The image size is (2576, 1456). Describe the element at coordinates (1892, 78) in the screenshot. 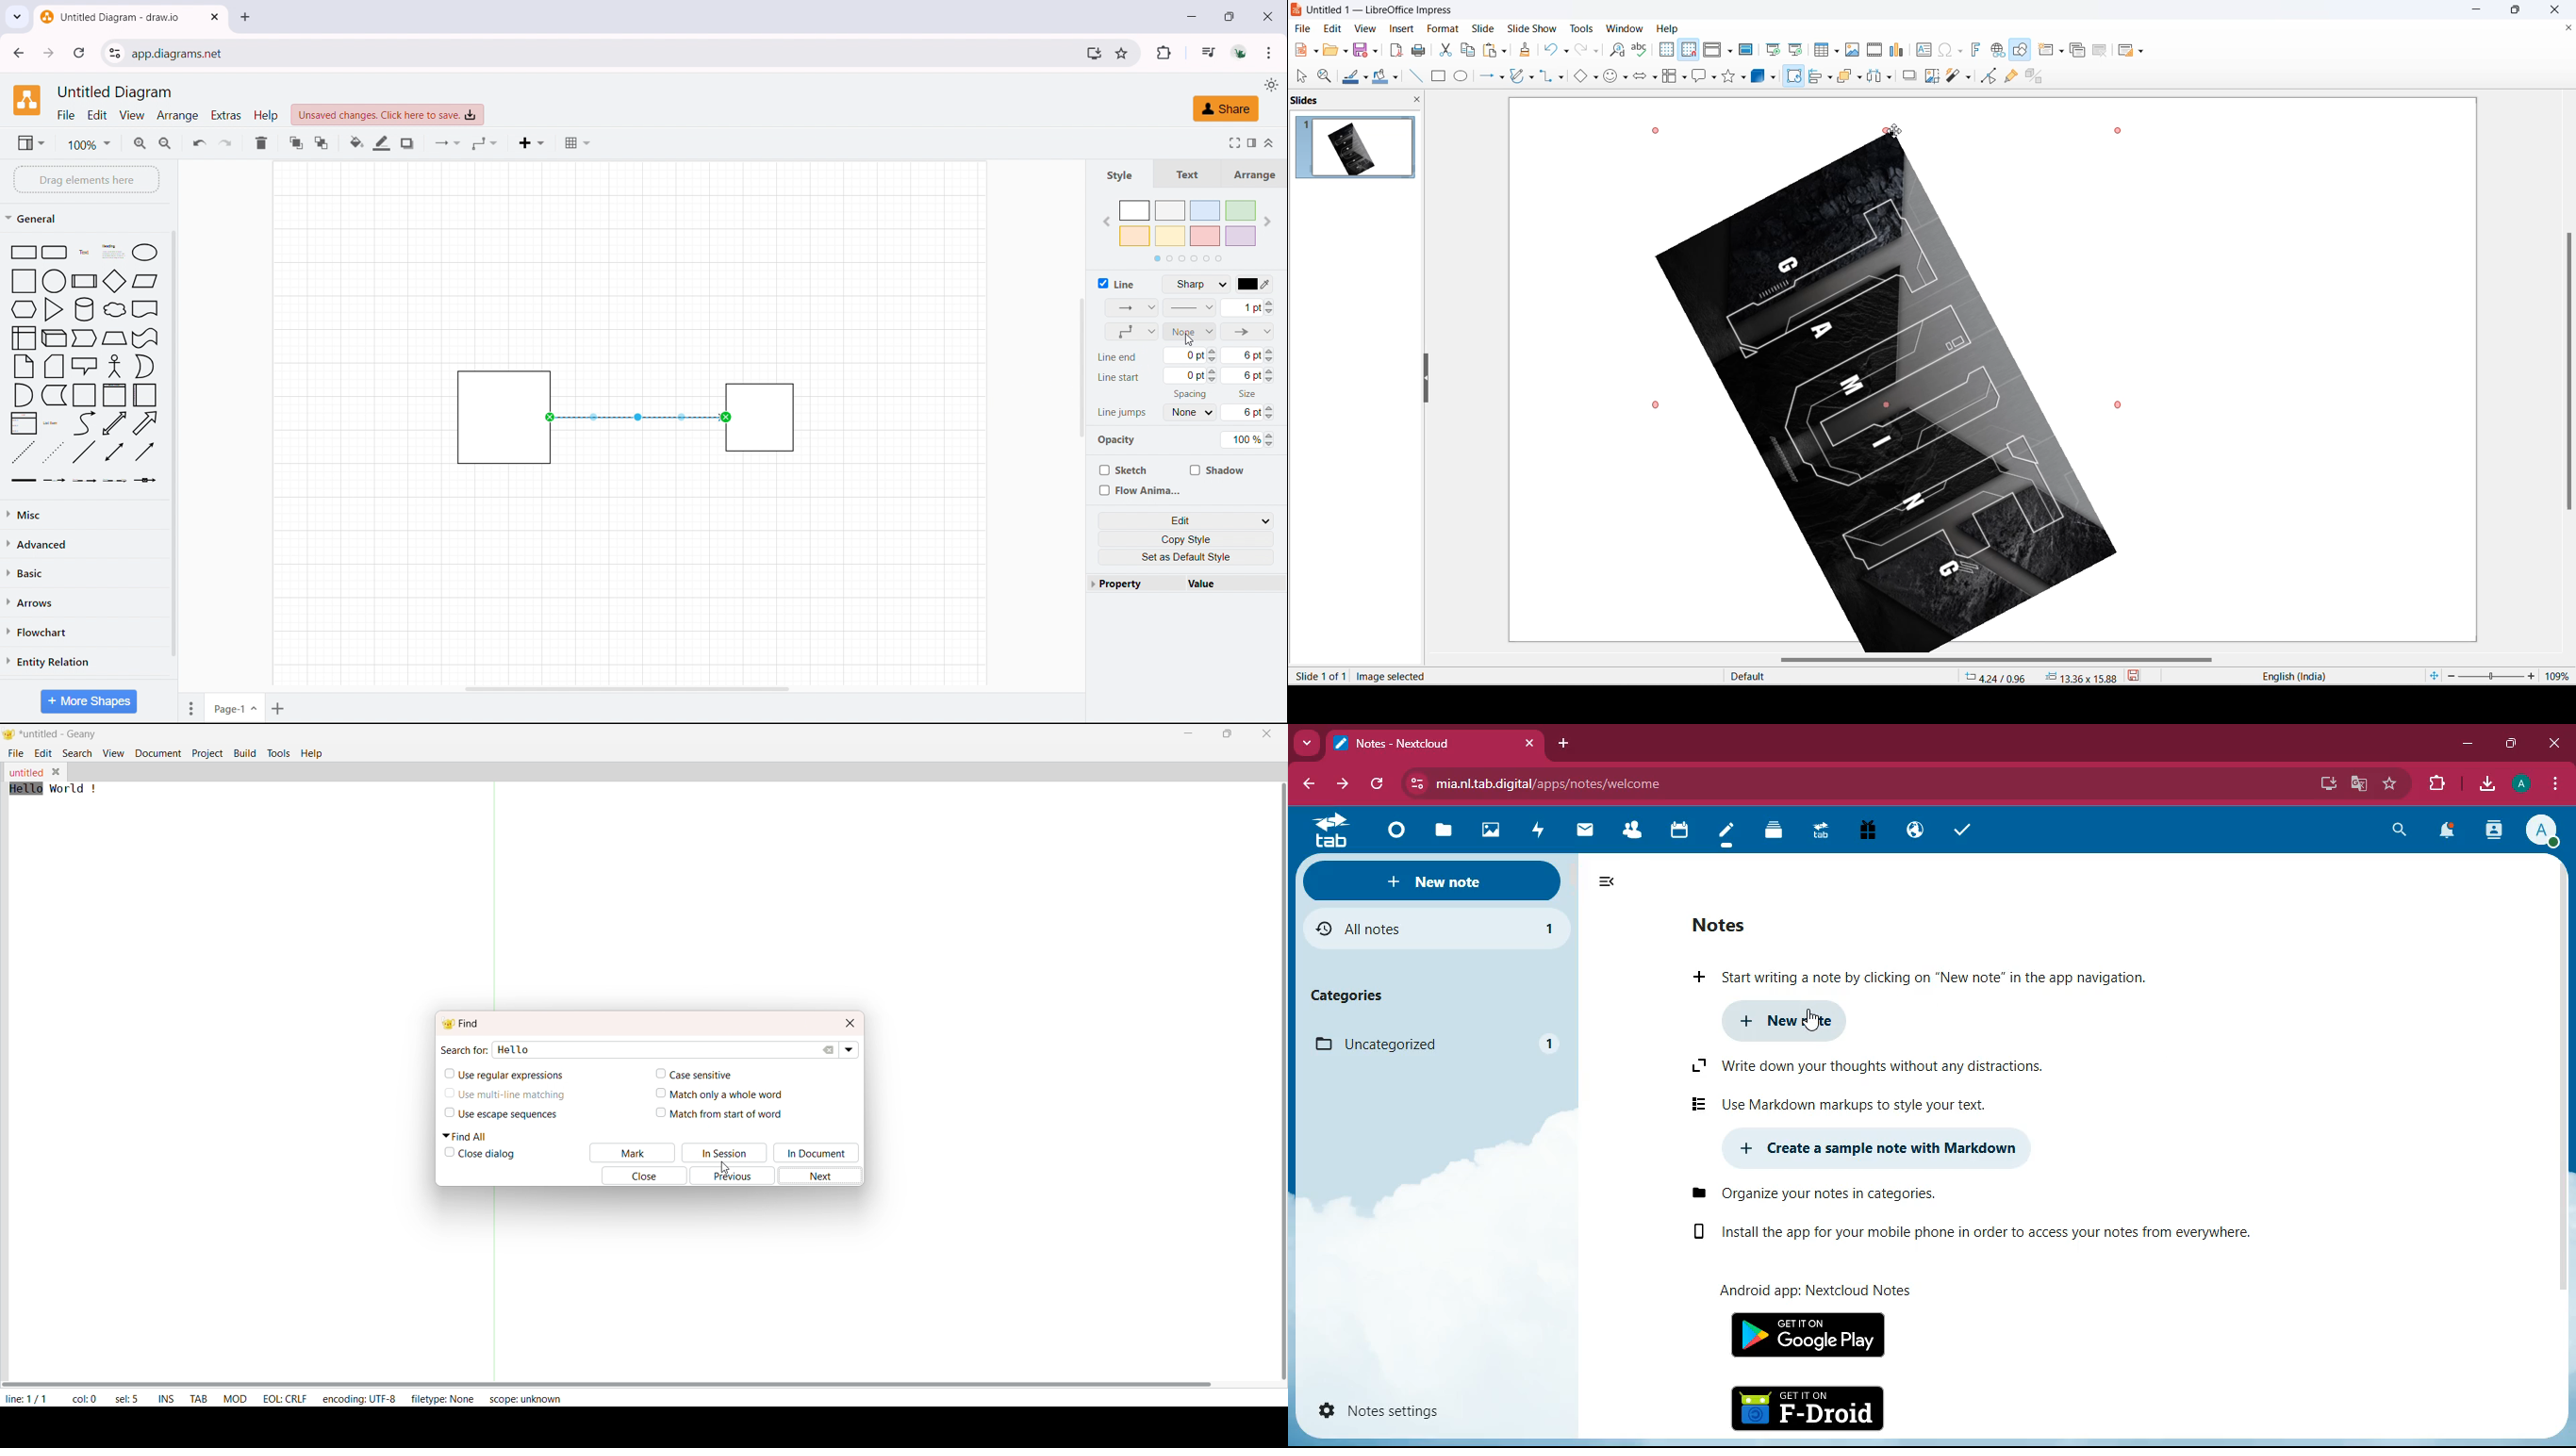

I see `distribute object` at that location.